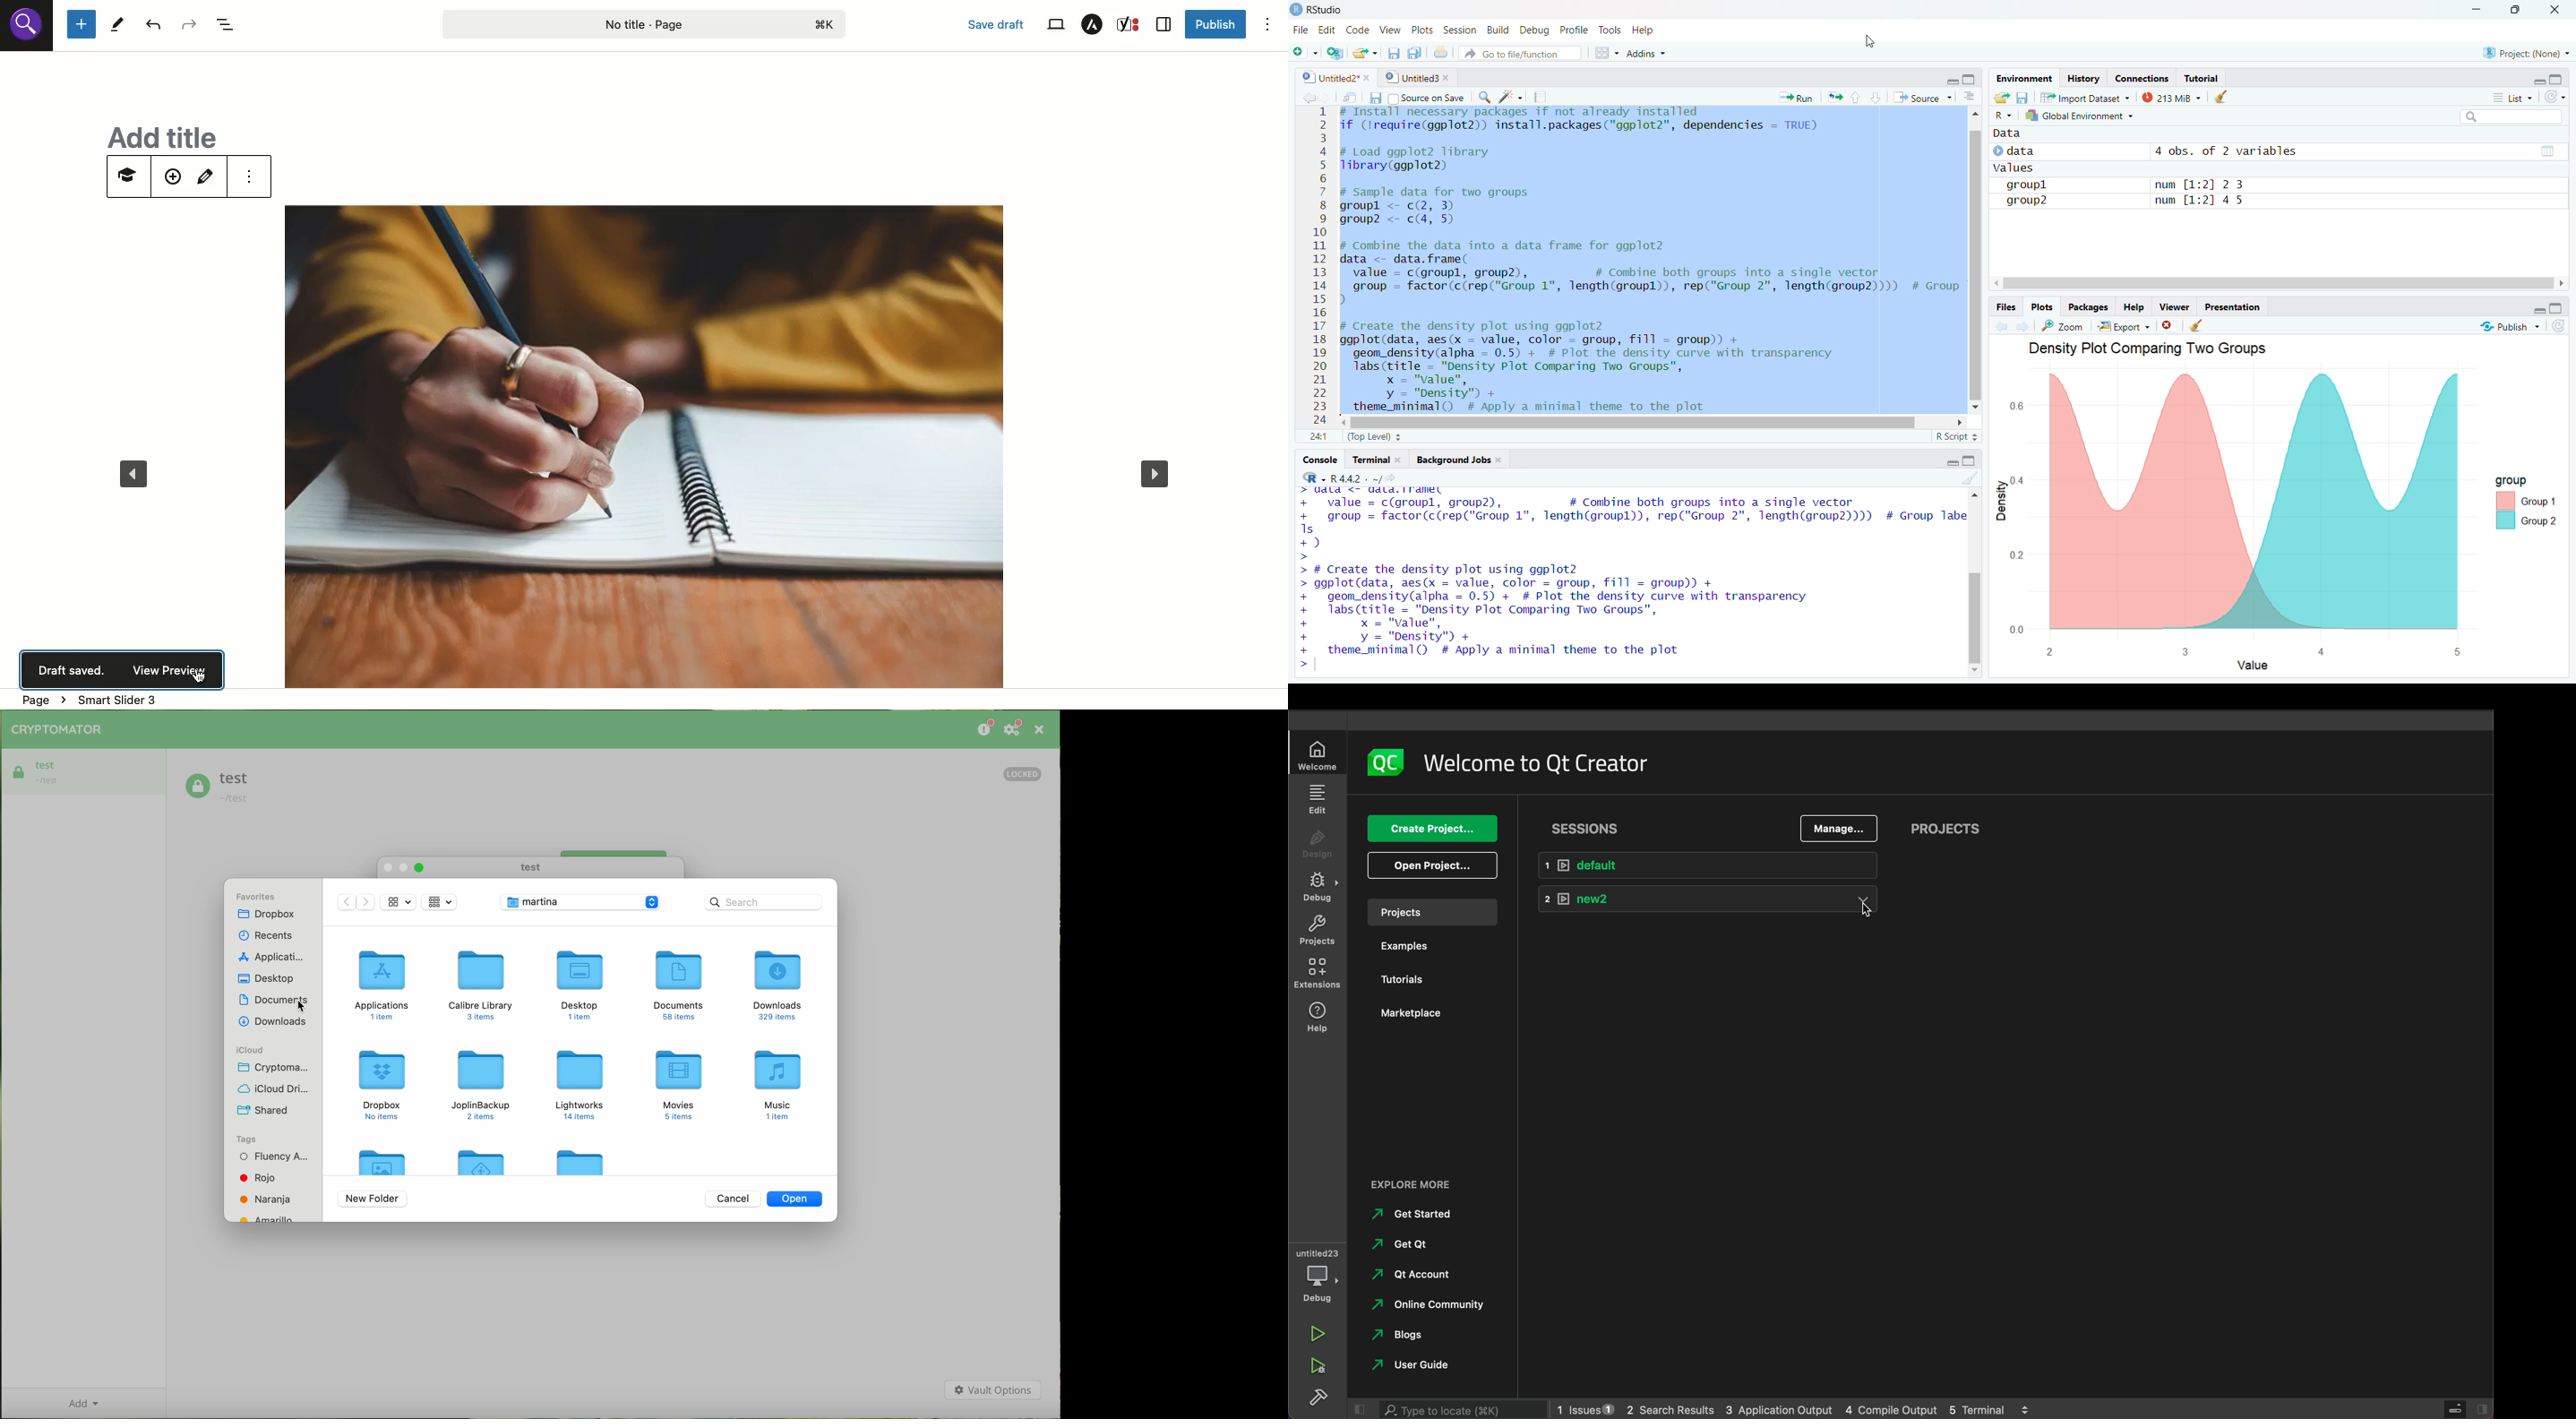  I want to click on tutorial, so click(2203, 76).